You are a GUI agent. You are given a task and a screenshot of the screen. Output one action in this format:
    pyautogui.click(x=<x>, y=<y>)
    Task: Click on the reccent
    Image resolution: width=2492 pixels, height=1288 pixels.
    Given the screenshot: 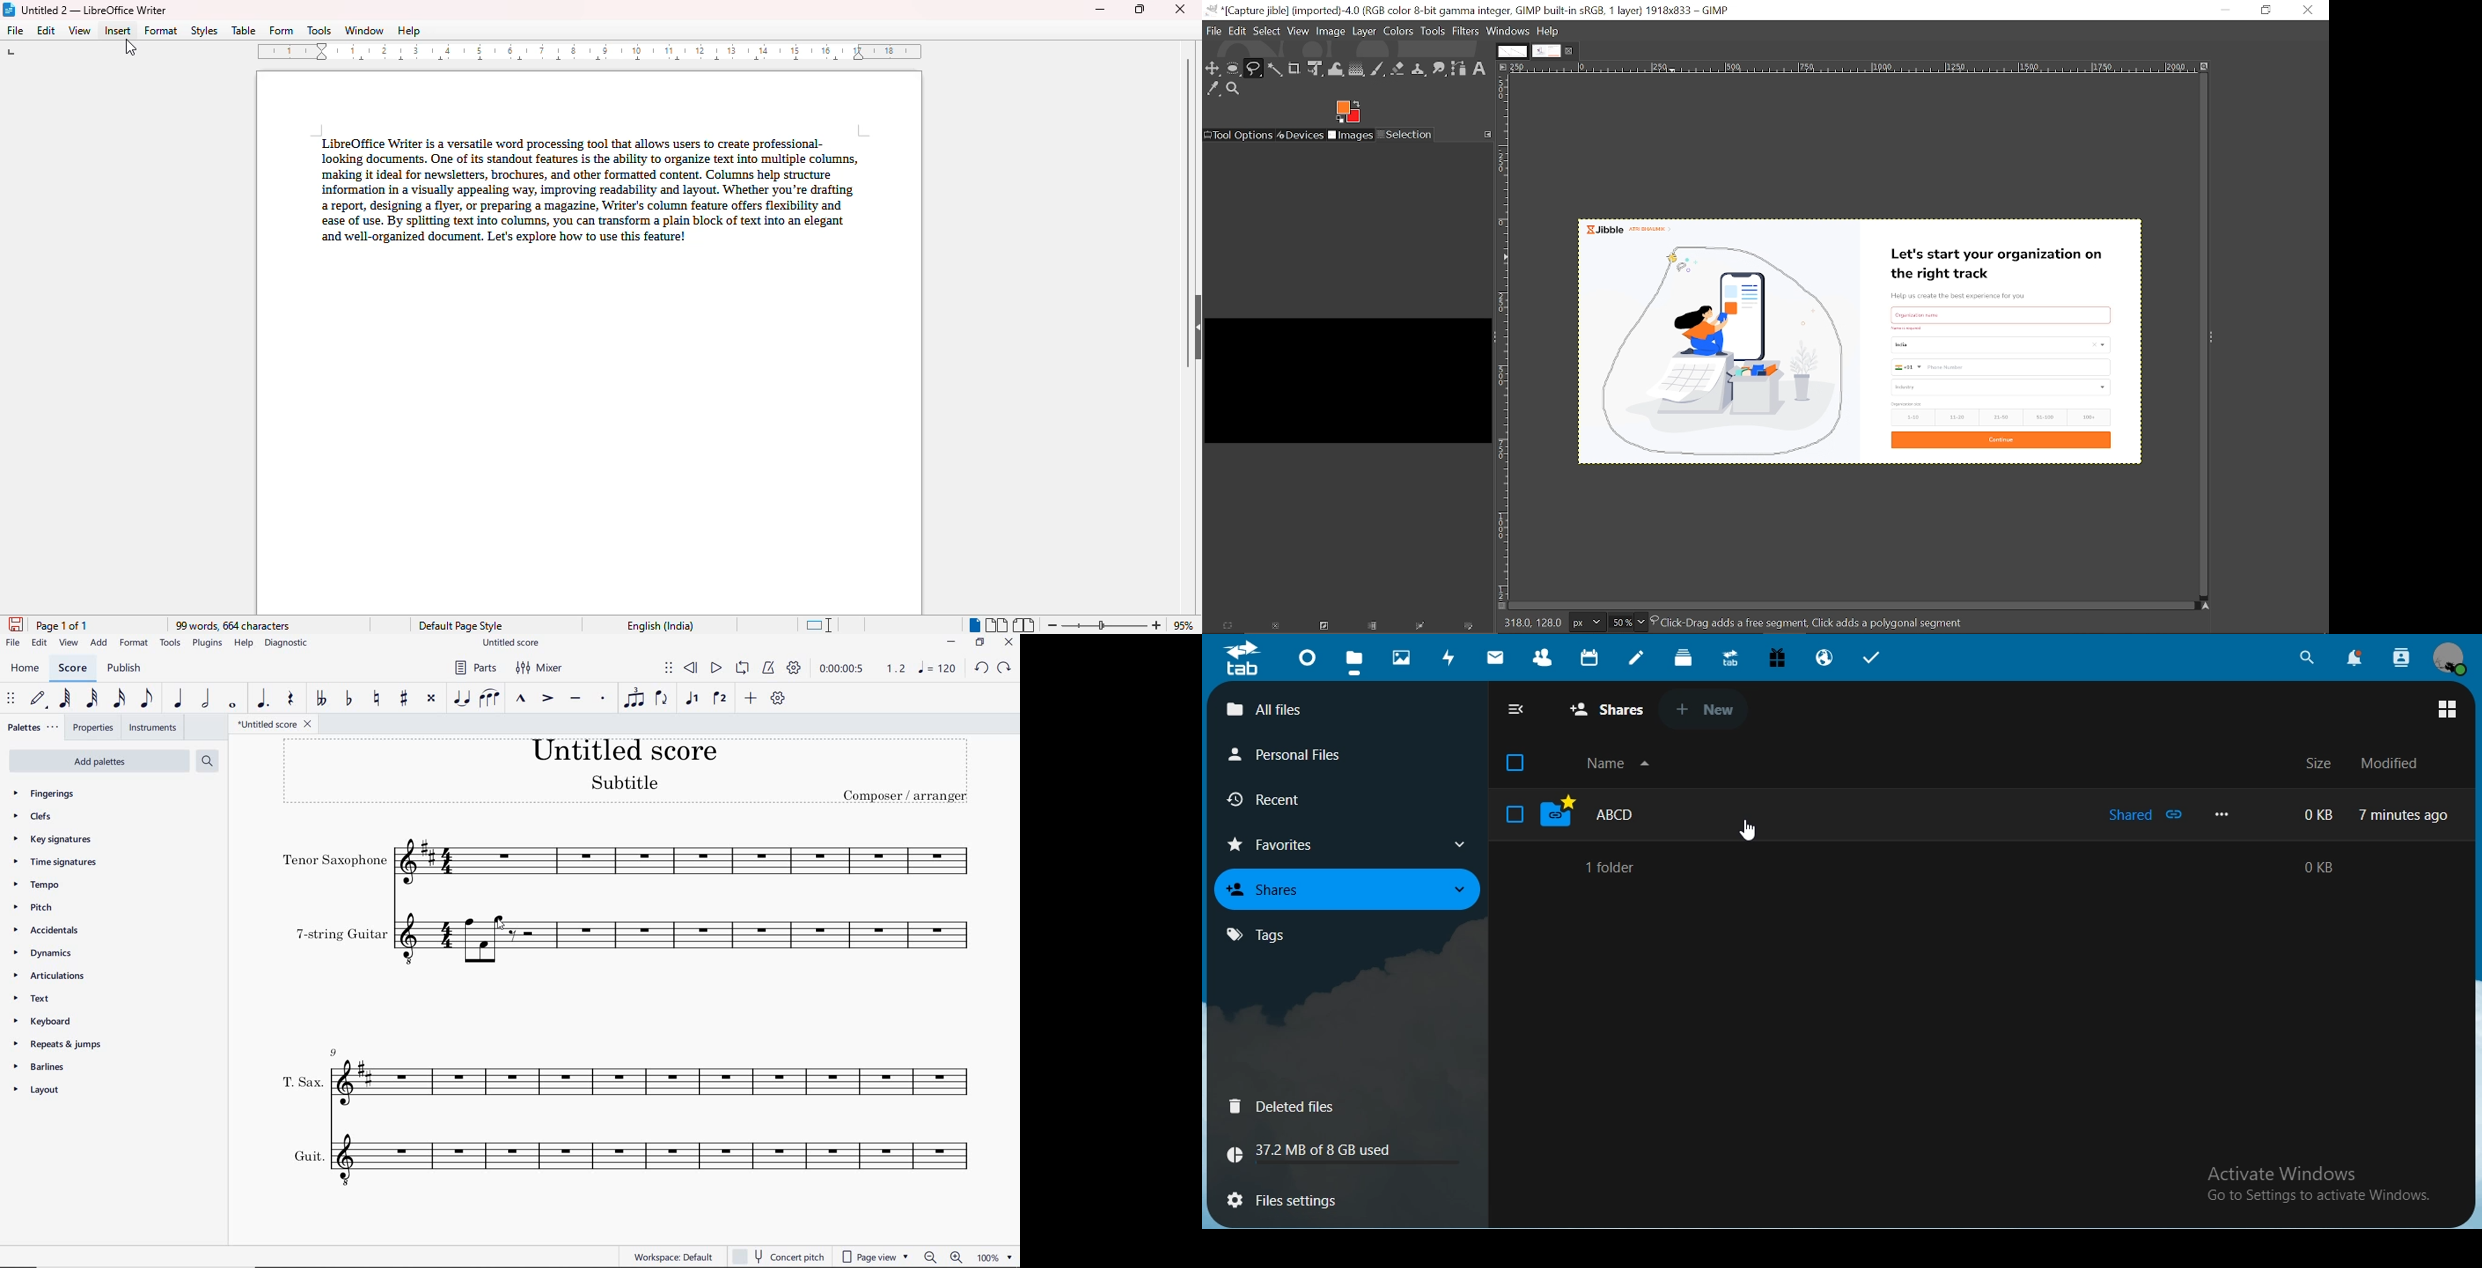 What is the action you would take?
    pyautogui.click(x=1287, y=802)
    